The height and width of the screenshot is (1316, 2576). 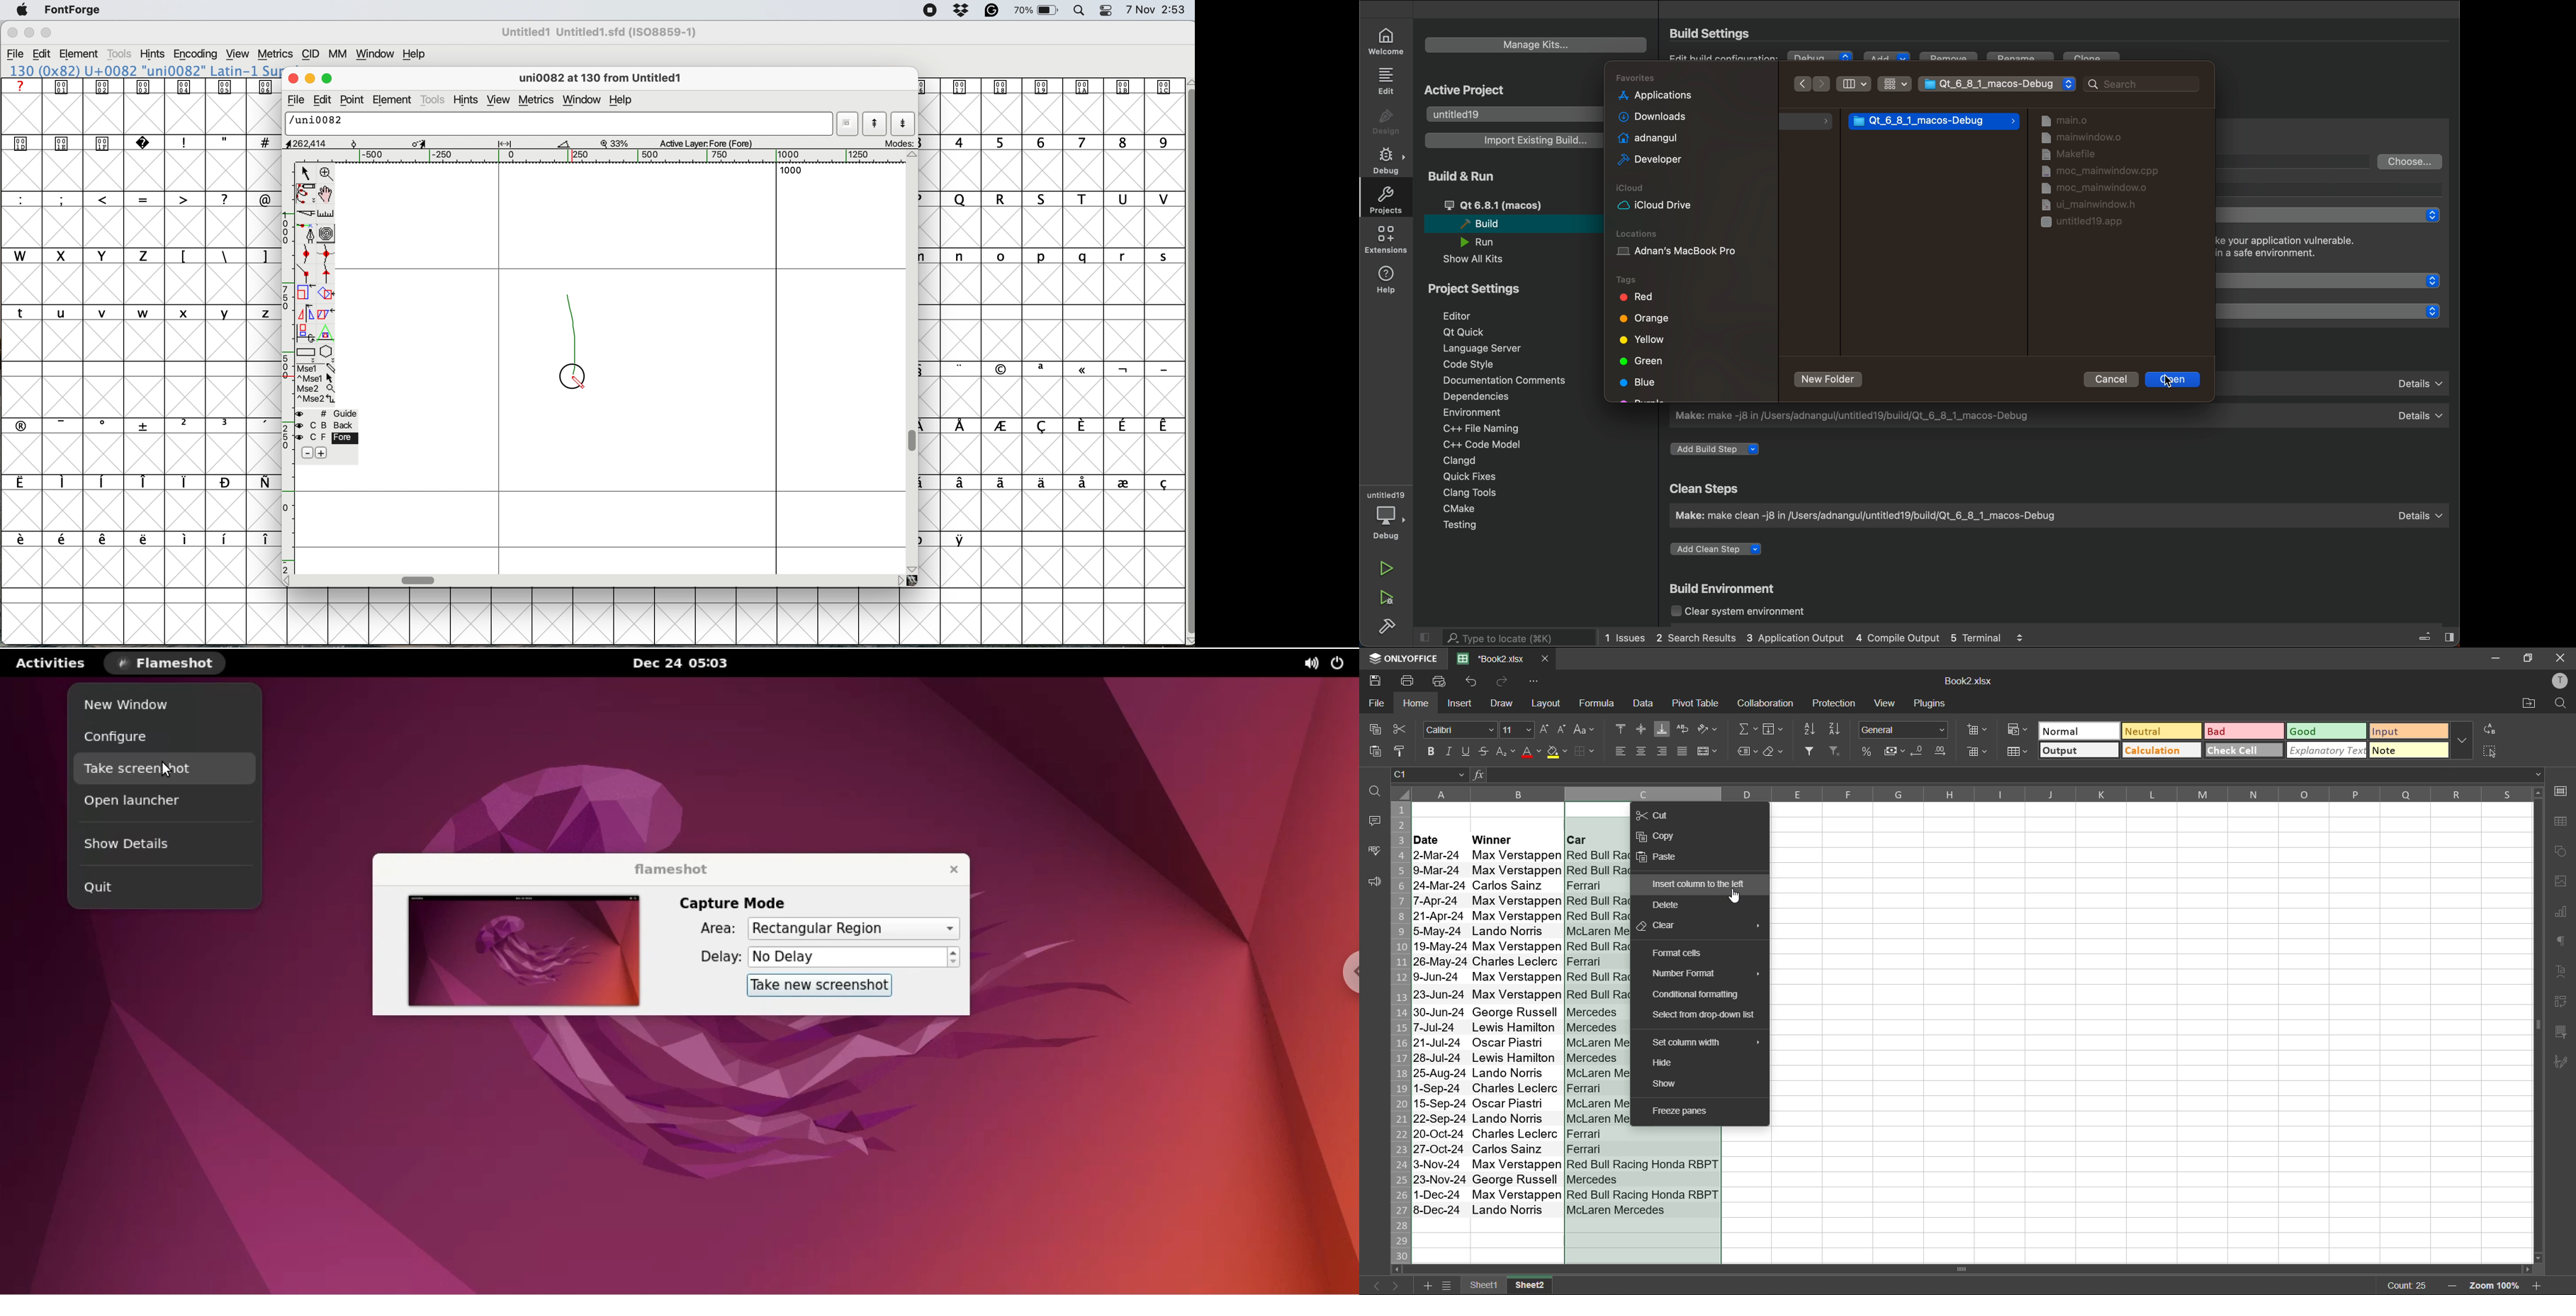 I want to click on build directory , so click(x=2298, y=161).